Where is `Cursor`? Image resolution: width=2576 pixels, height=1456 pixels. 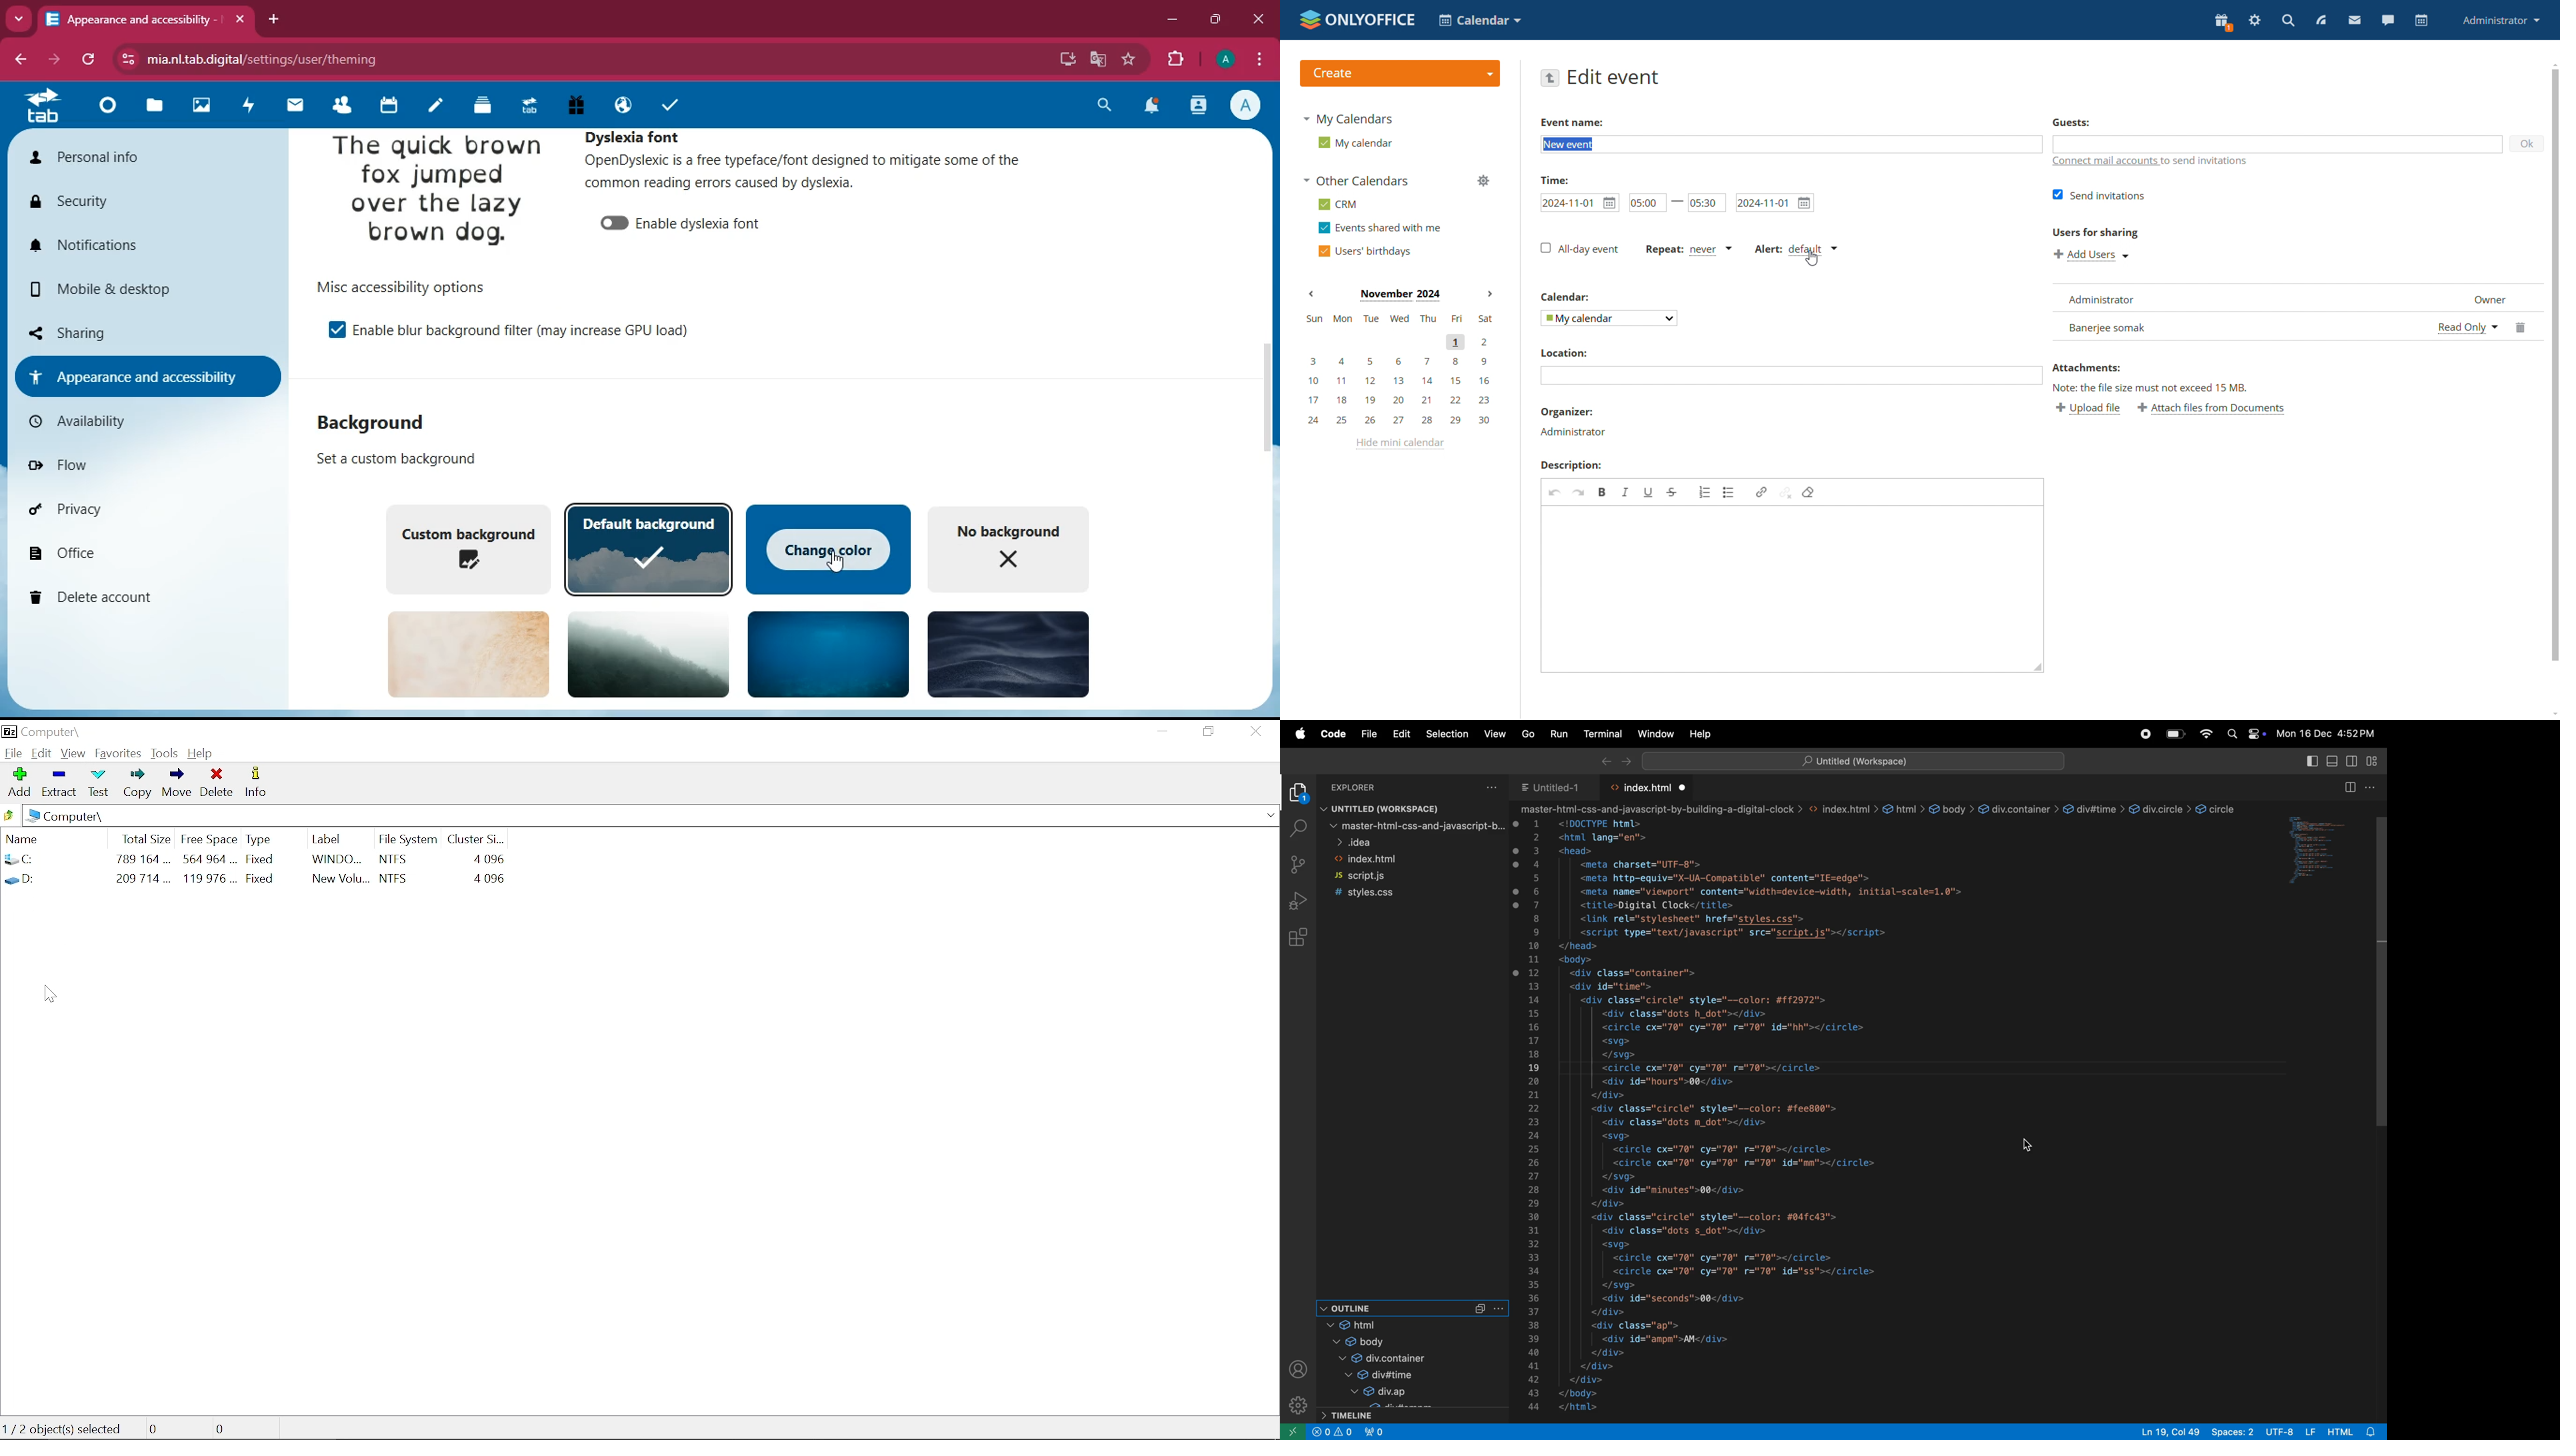
Cursor is located at coordinates (49, 993).